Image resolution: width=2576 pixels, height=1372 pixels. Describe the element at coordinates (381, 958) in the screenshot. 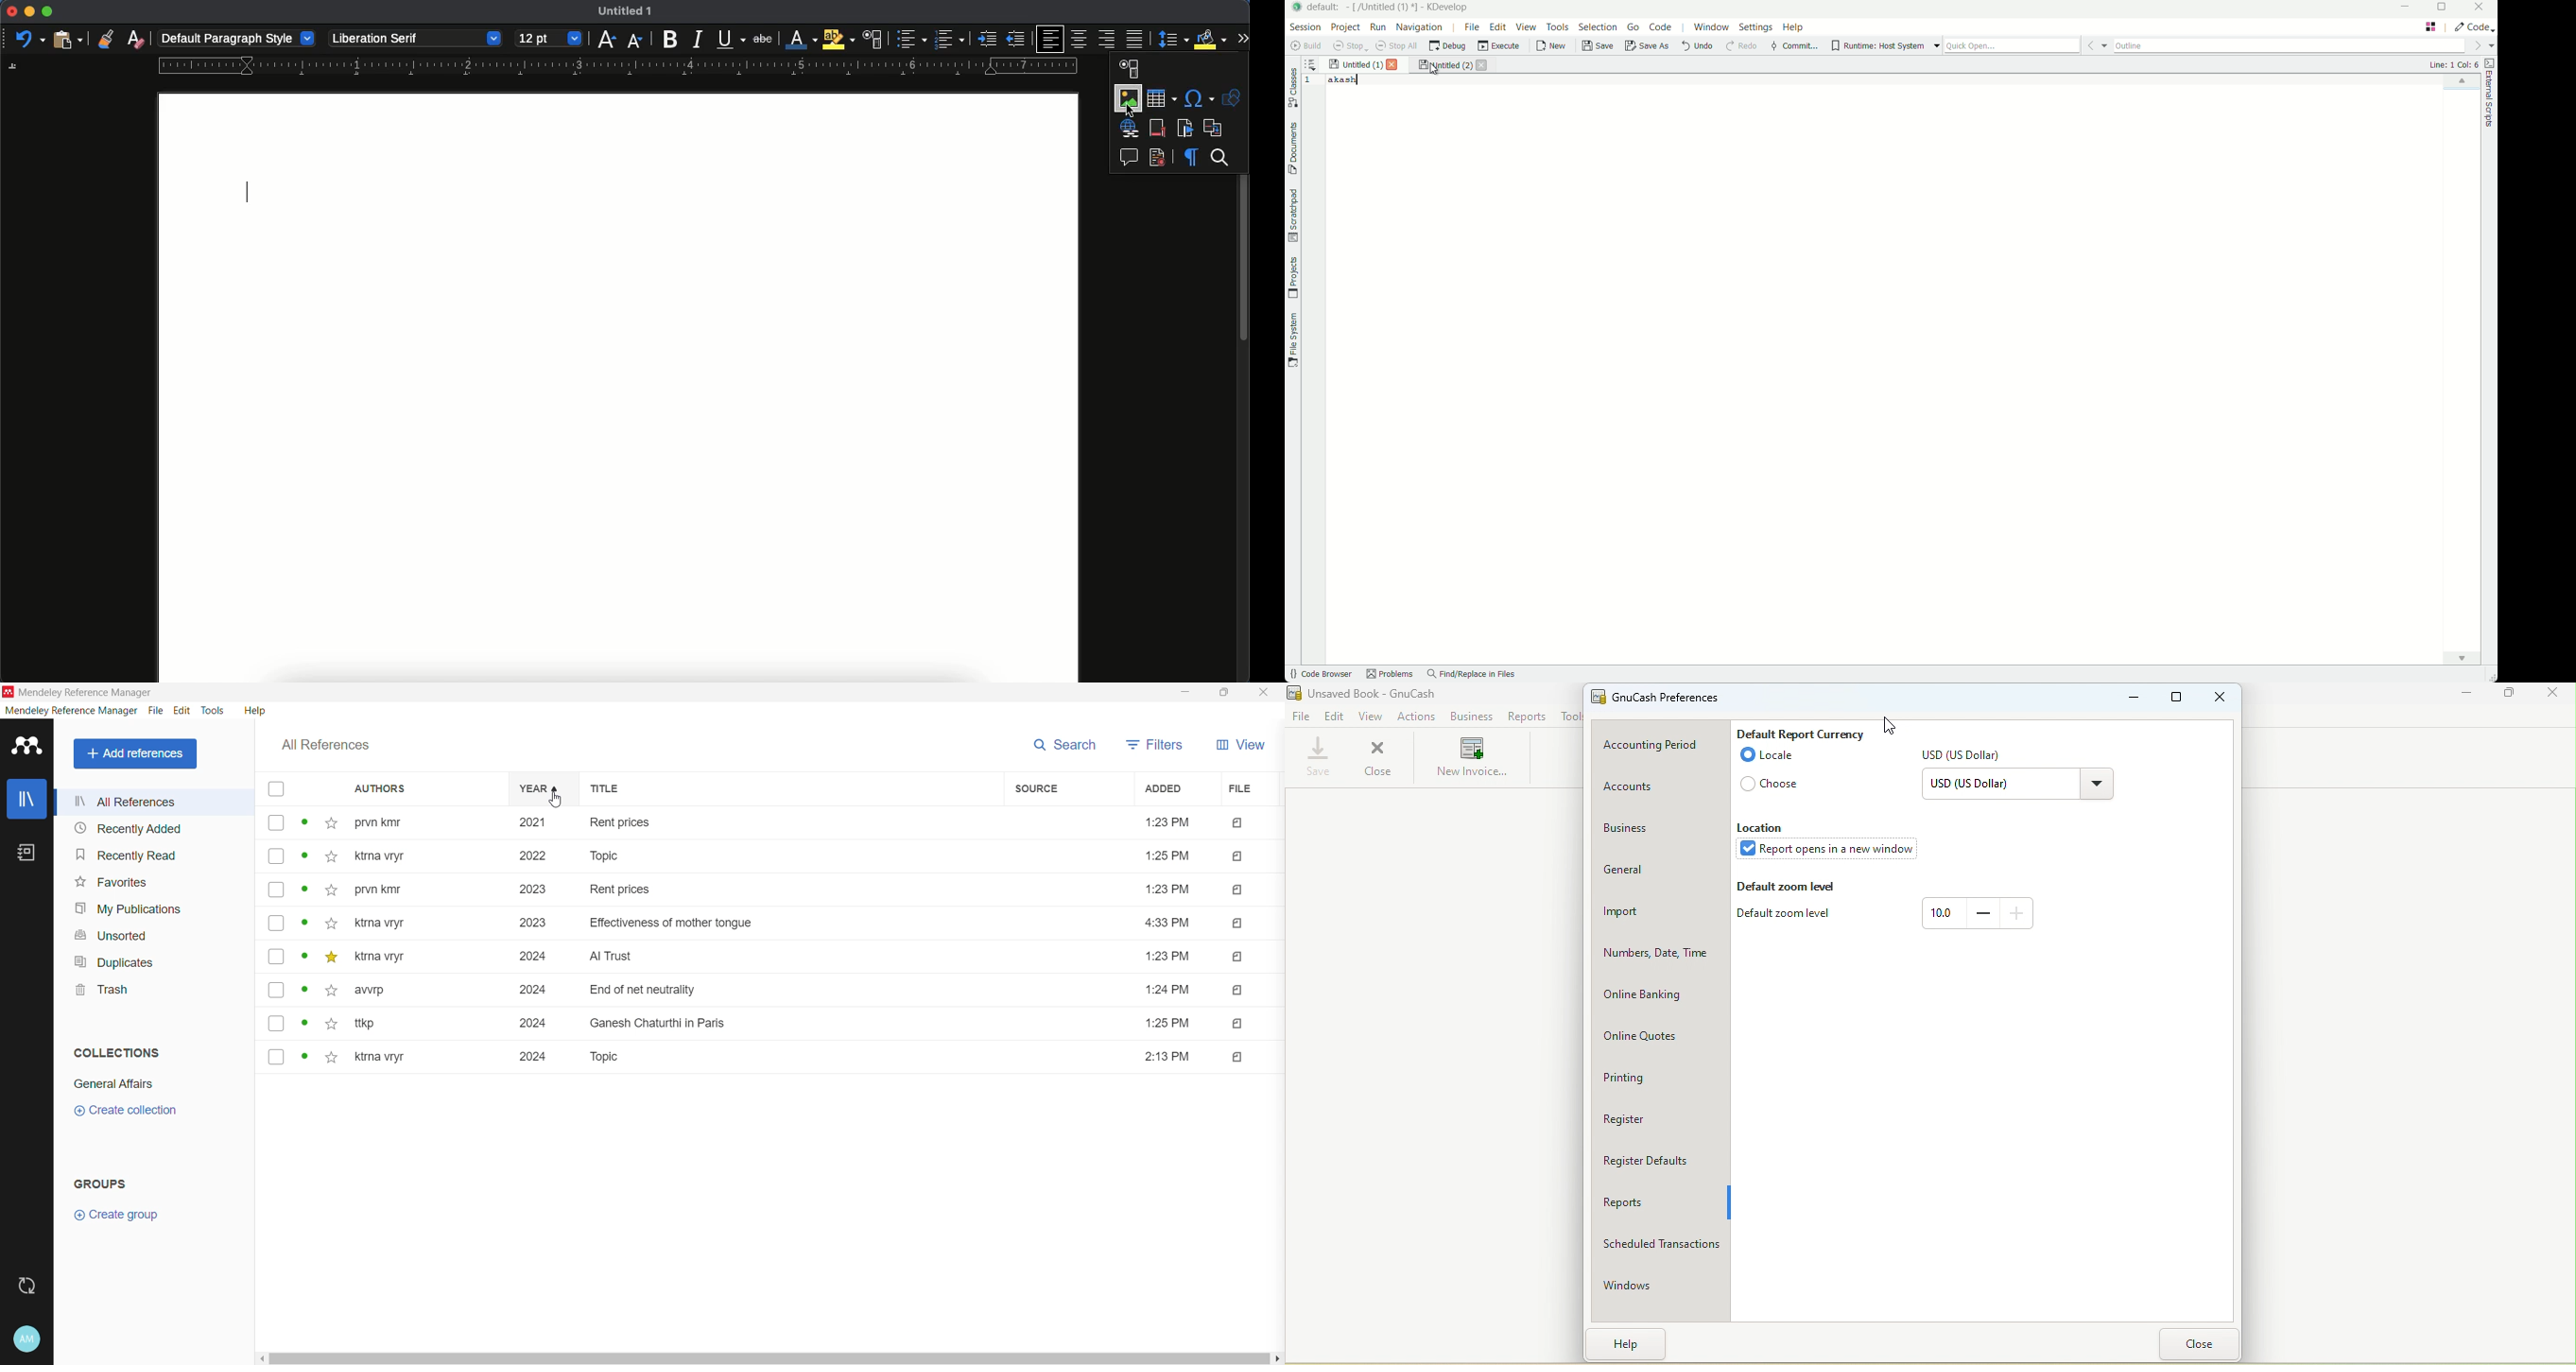

I see `ktrna vryr` at that location.